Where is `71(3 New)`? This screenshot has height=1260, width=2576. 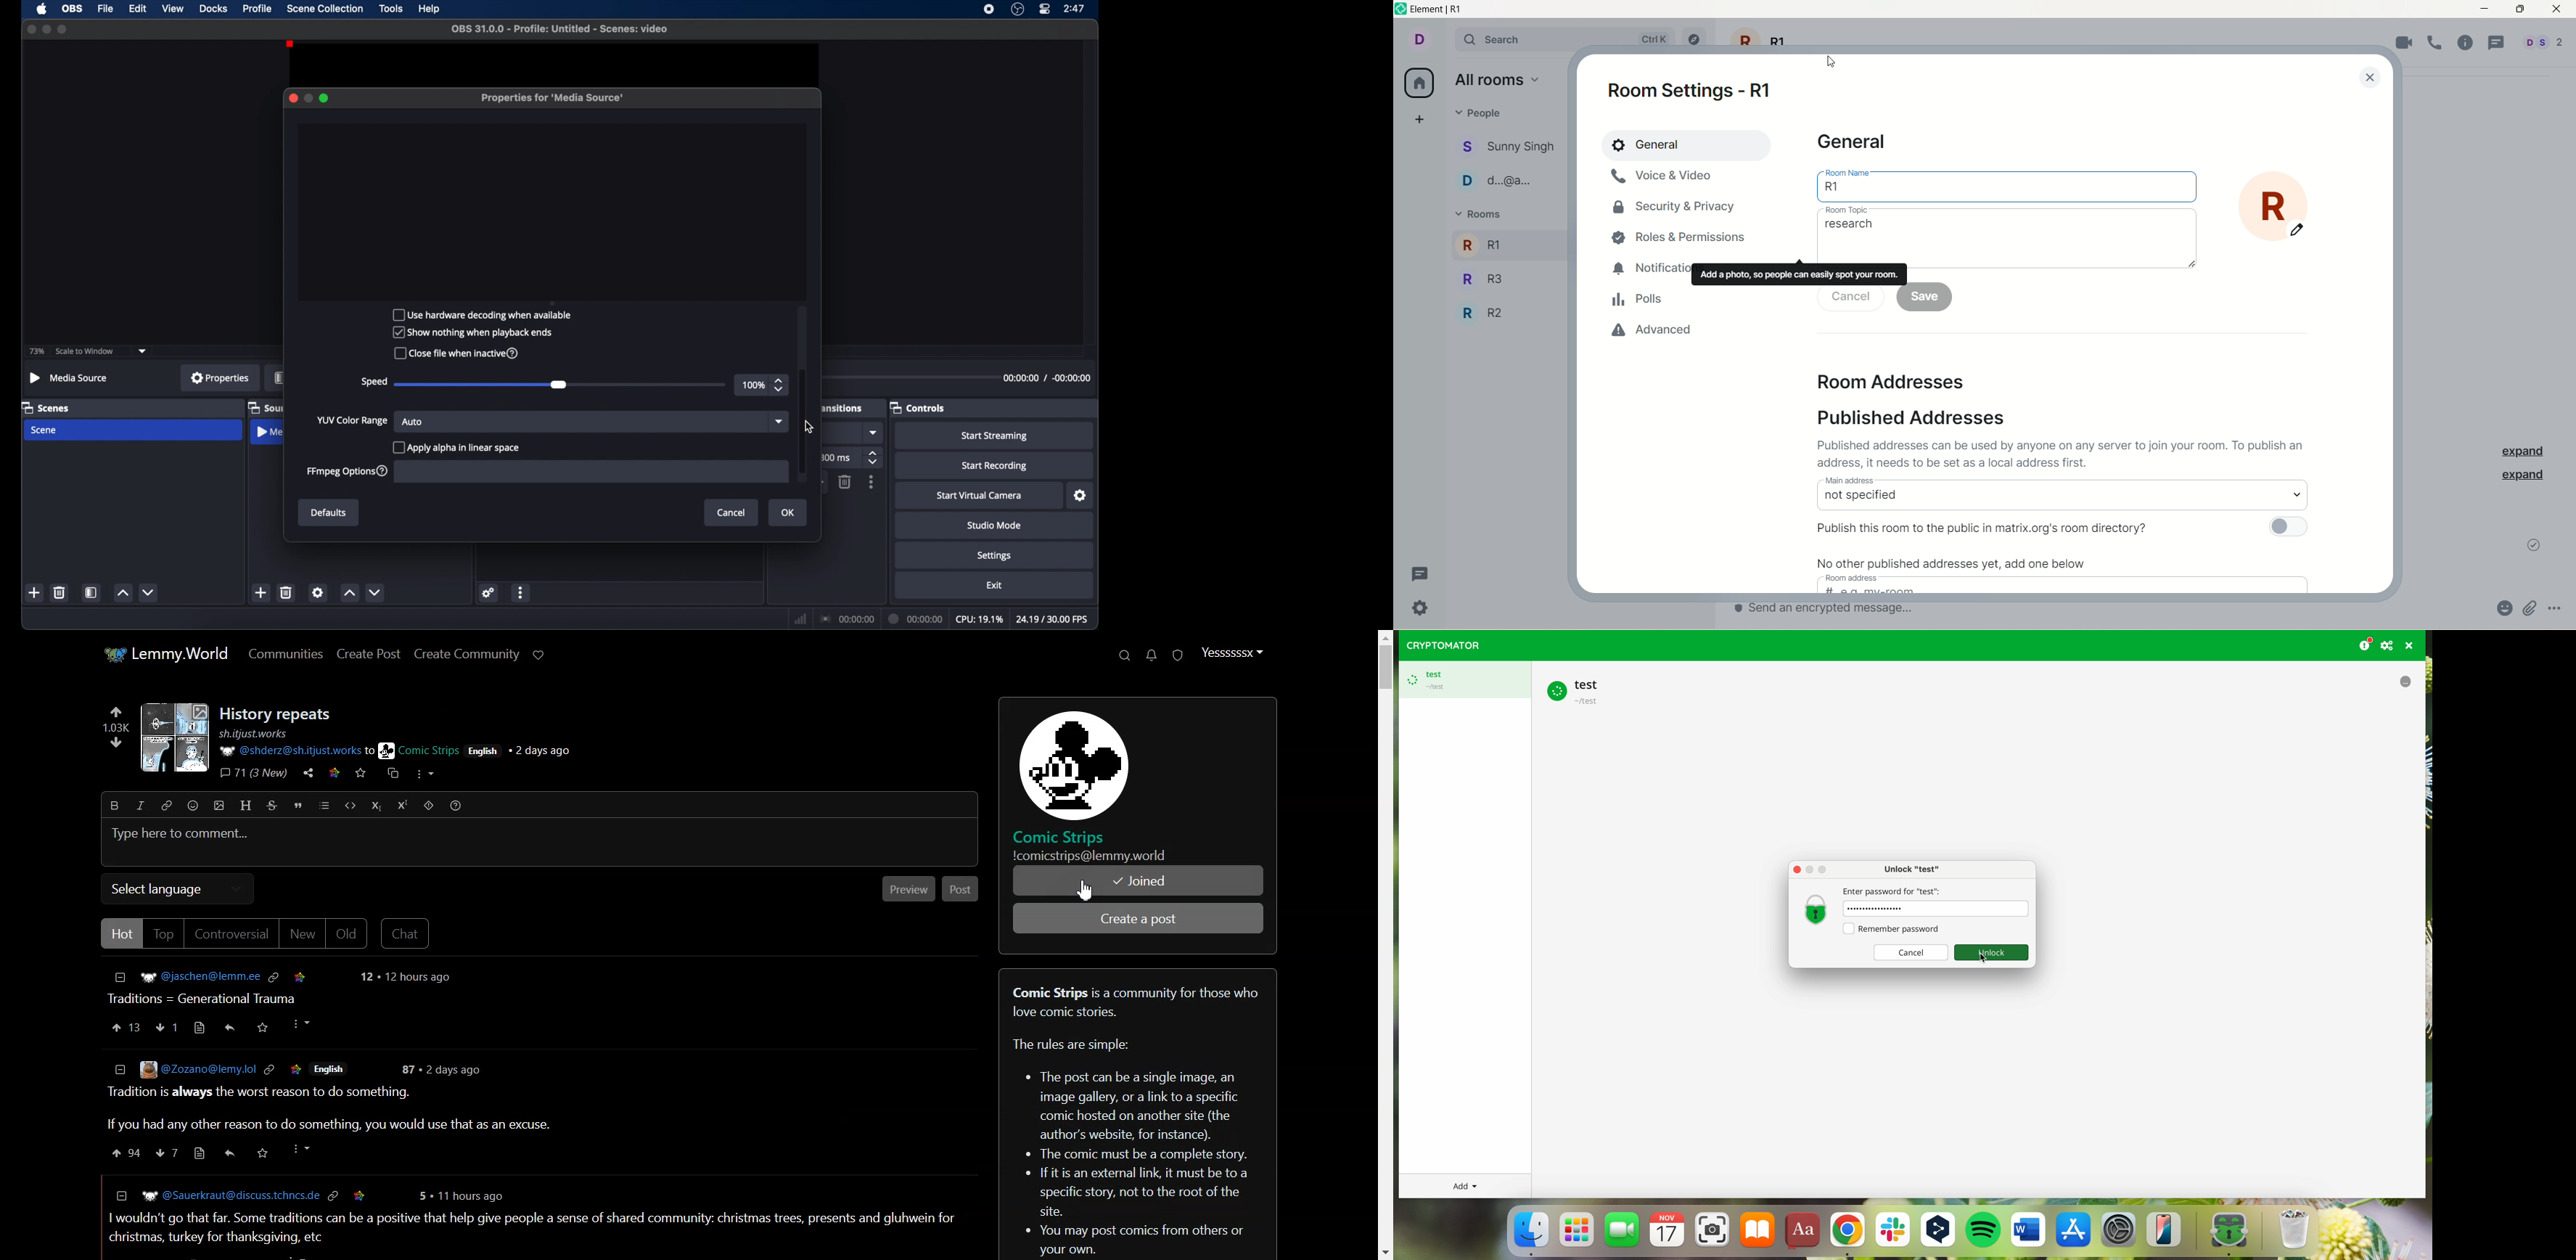
71(3 New) is located at coordinates (253, 774).